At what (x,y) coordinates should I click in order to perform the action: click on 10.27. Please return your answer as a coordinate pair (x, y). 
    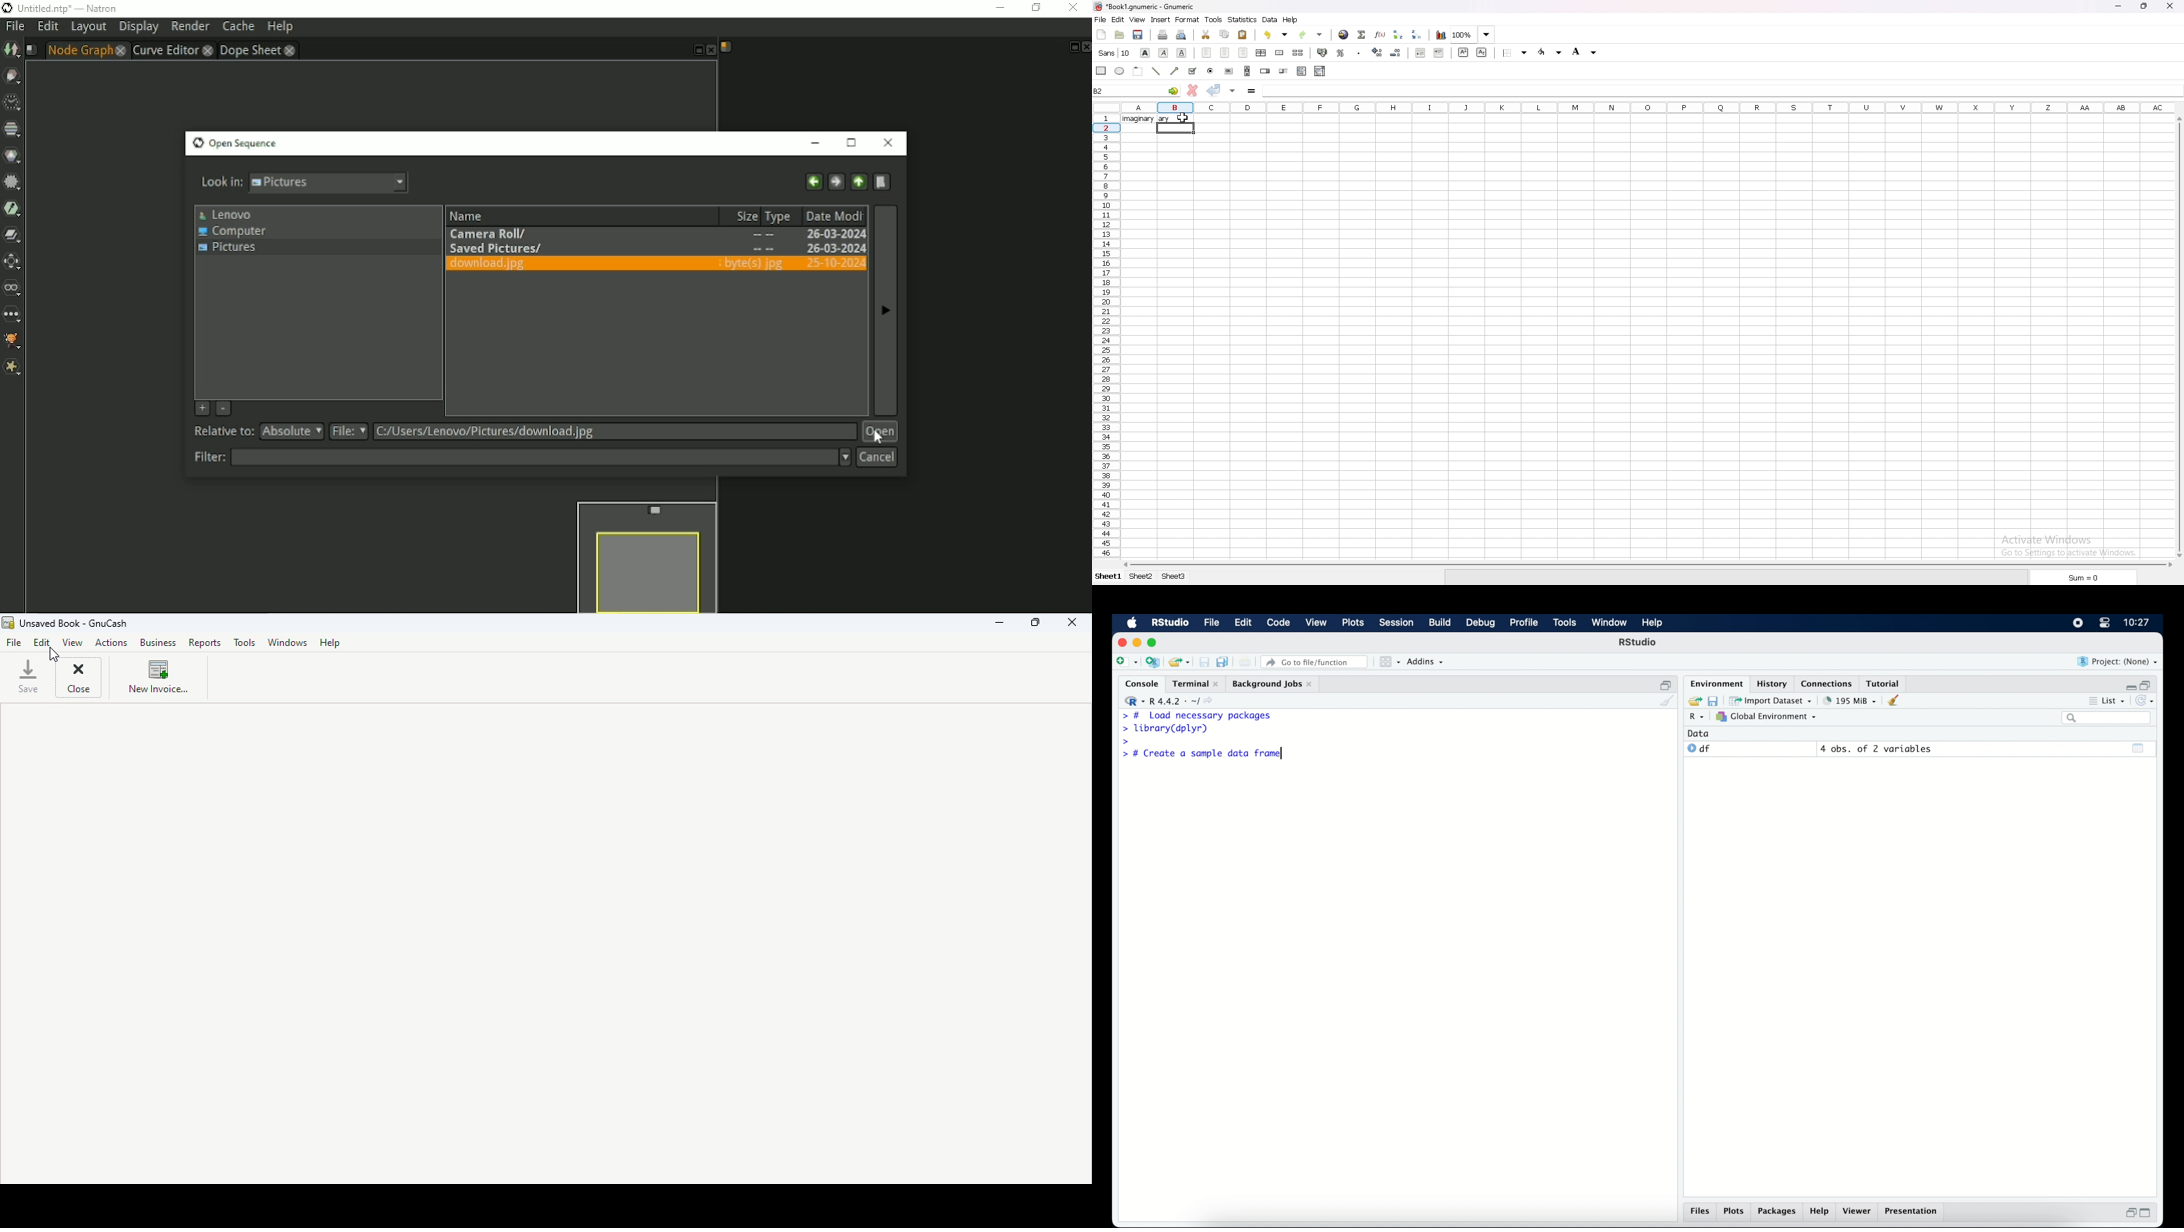
    Looking at the image, I should click on (2137, 623).